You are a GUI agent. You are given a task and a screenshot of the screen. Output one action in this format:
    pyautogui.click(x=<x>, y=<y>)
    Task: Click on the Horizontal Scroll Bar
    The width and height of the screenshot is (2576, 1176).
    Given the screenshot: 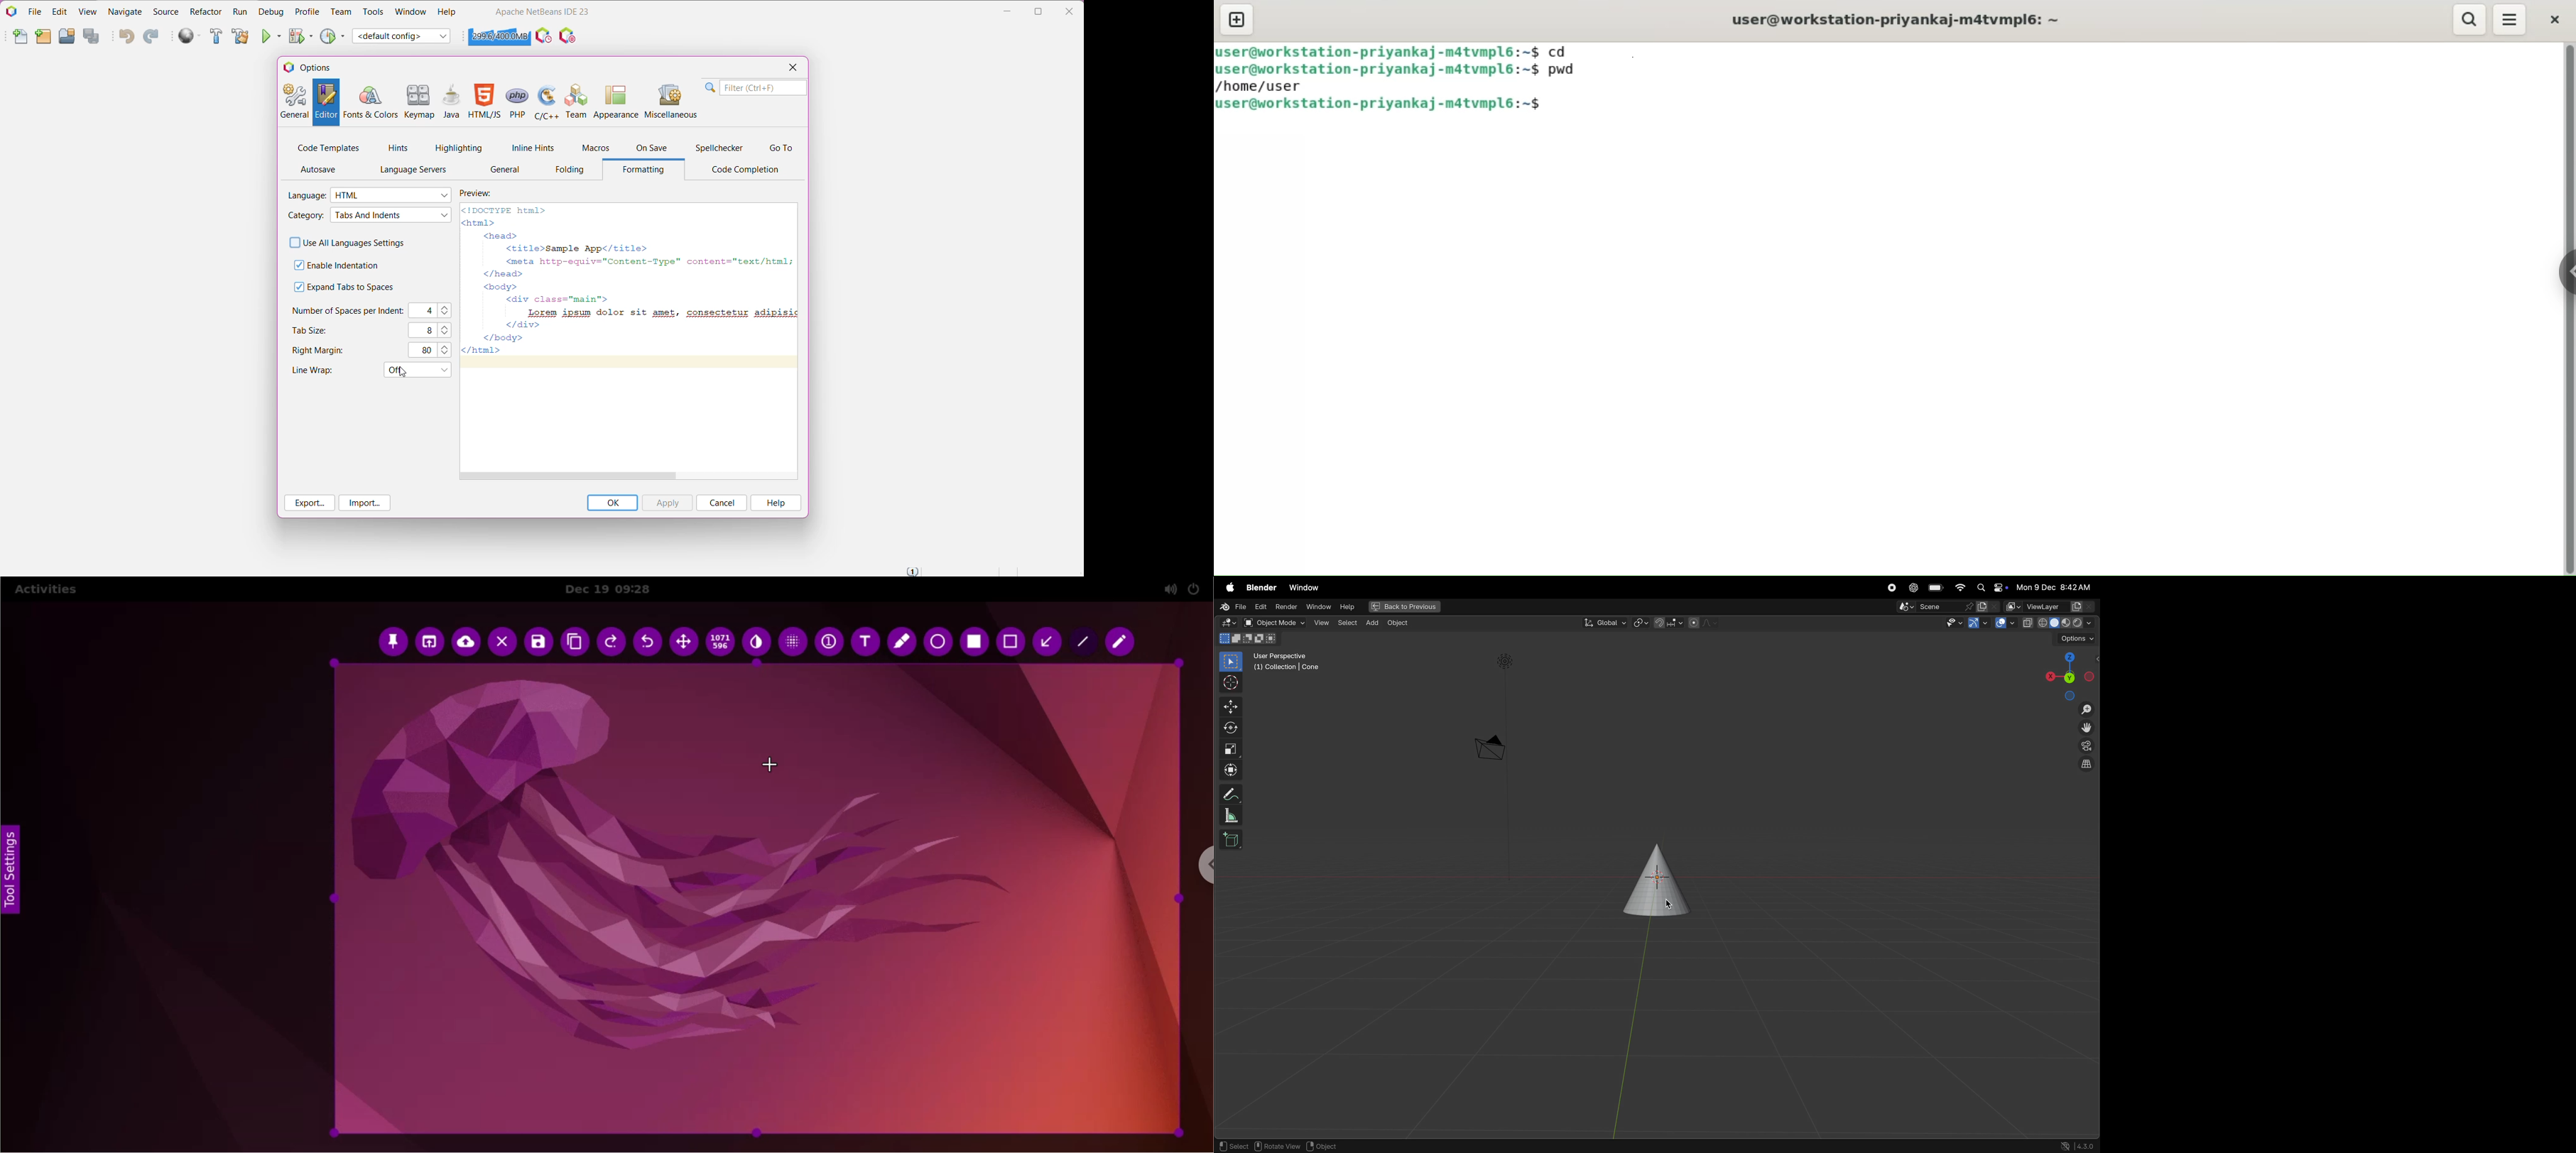 What is the action you would take?
    pyautogui.click(x=629, y=476)
    